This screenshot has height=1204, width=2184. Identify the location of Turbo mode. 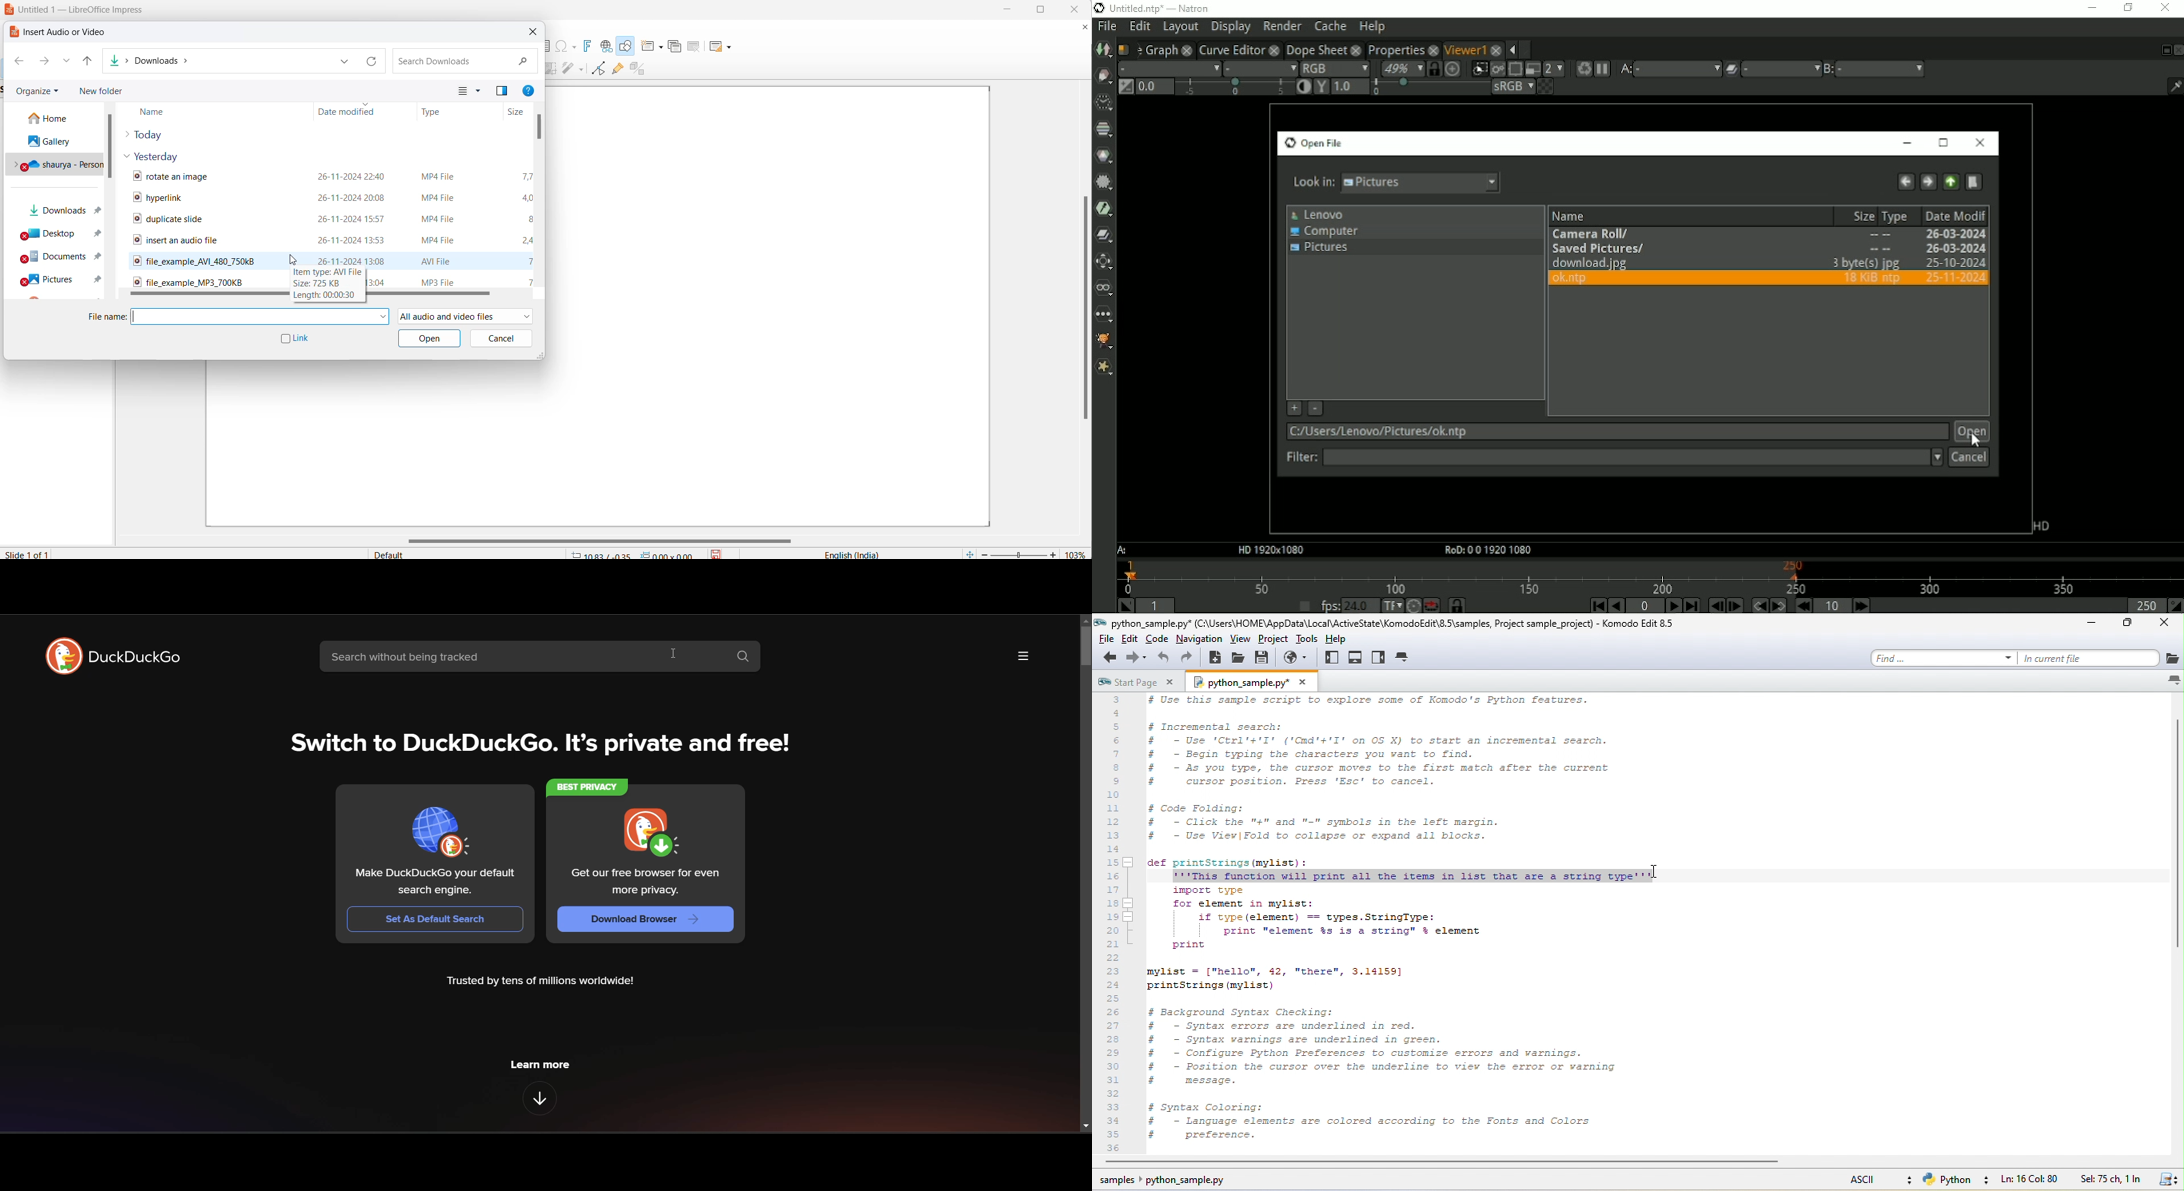
(1413, 605).